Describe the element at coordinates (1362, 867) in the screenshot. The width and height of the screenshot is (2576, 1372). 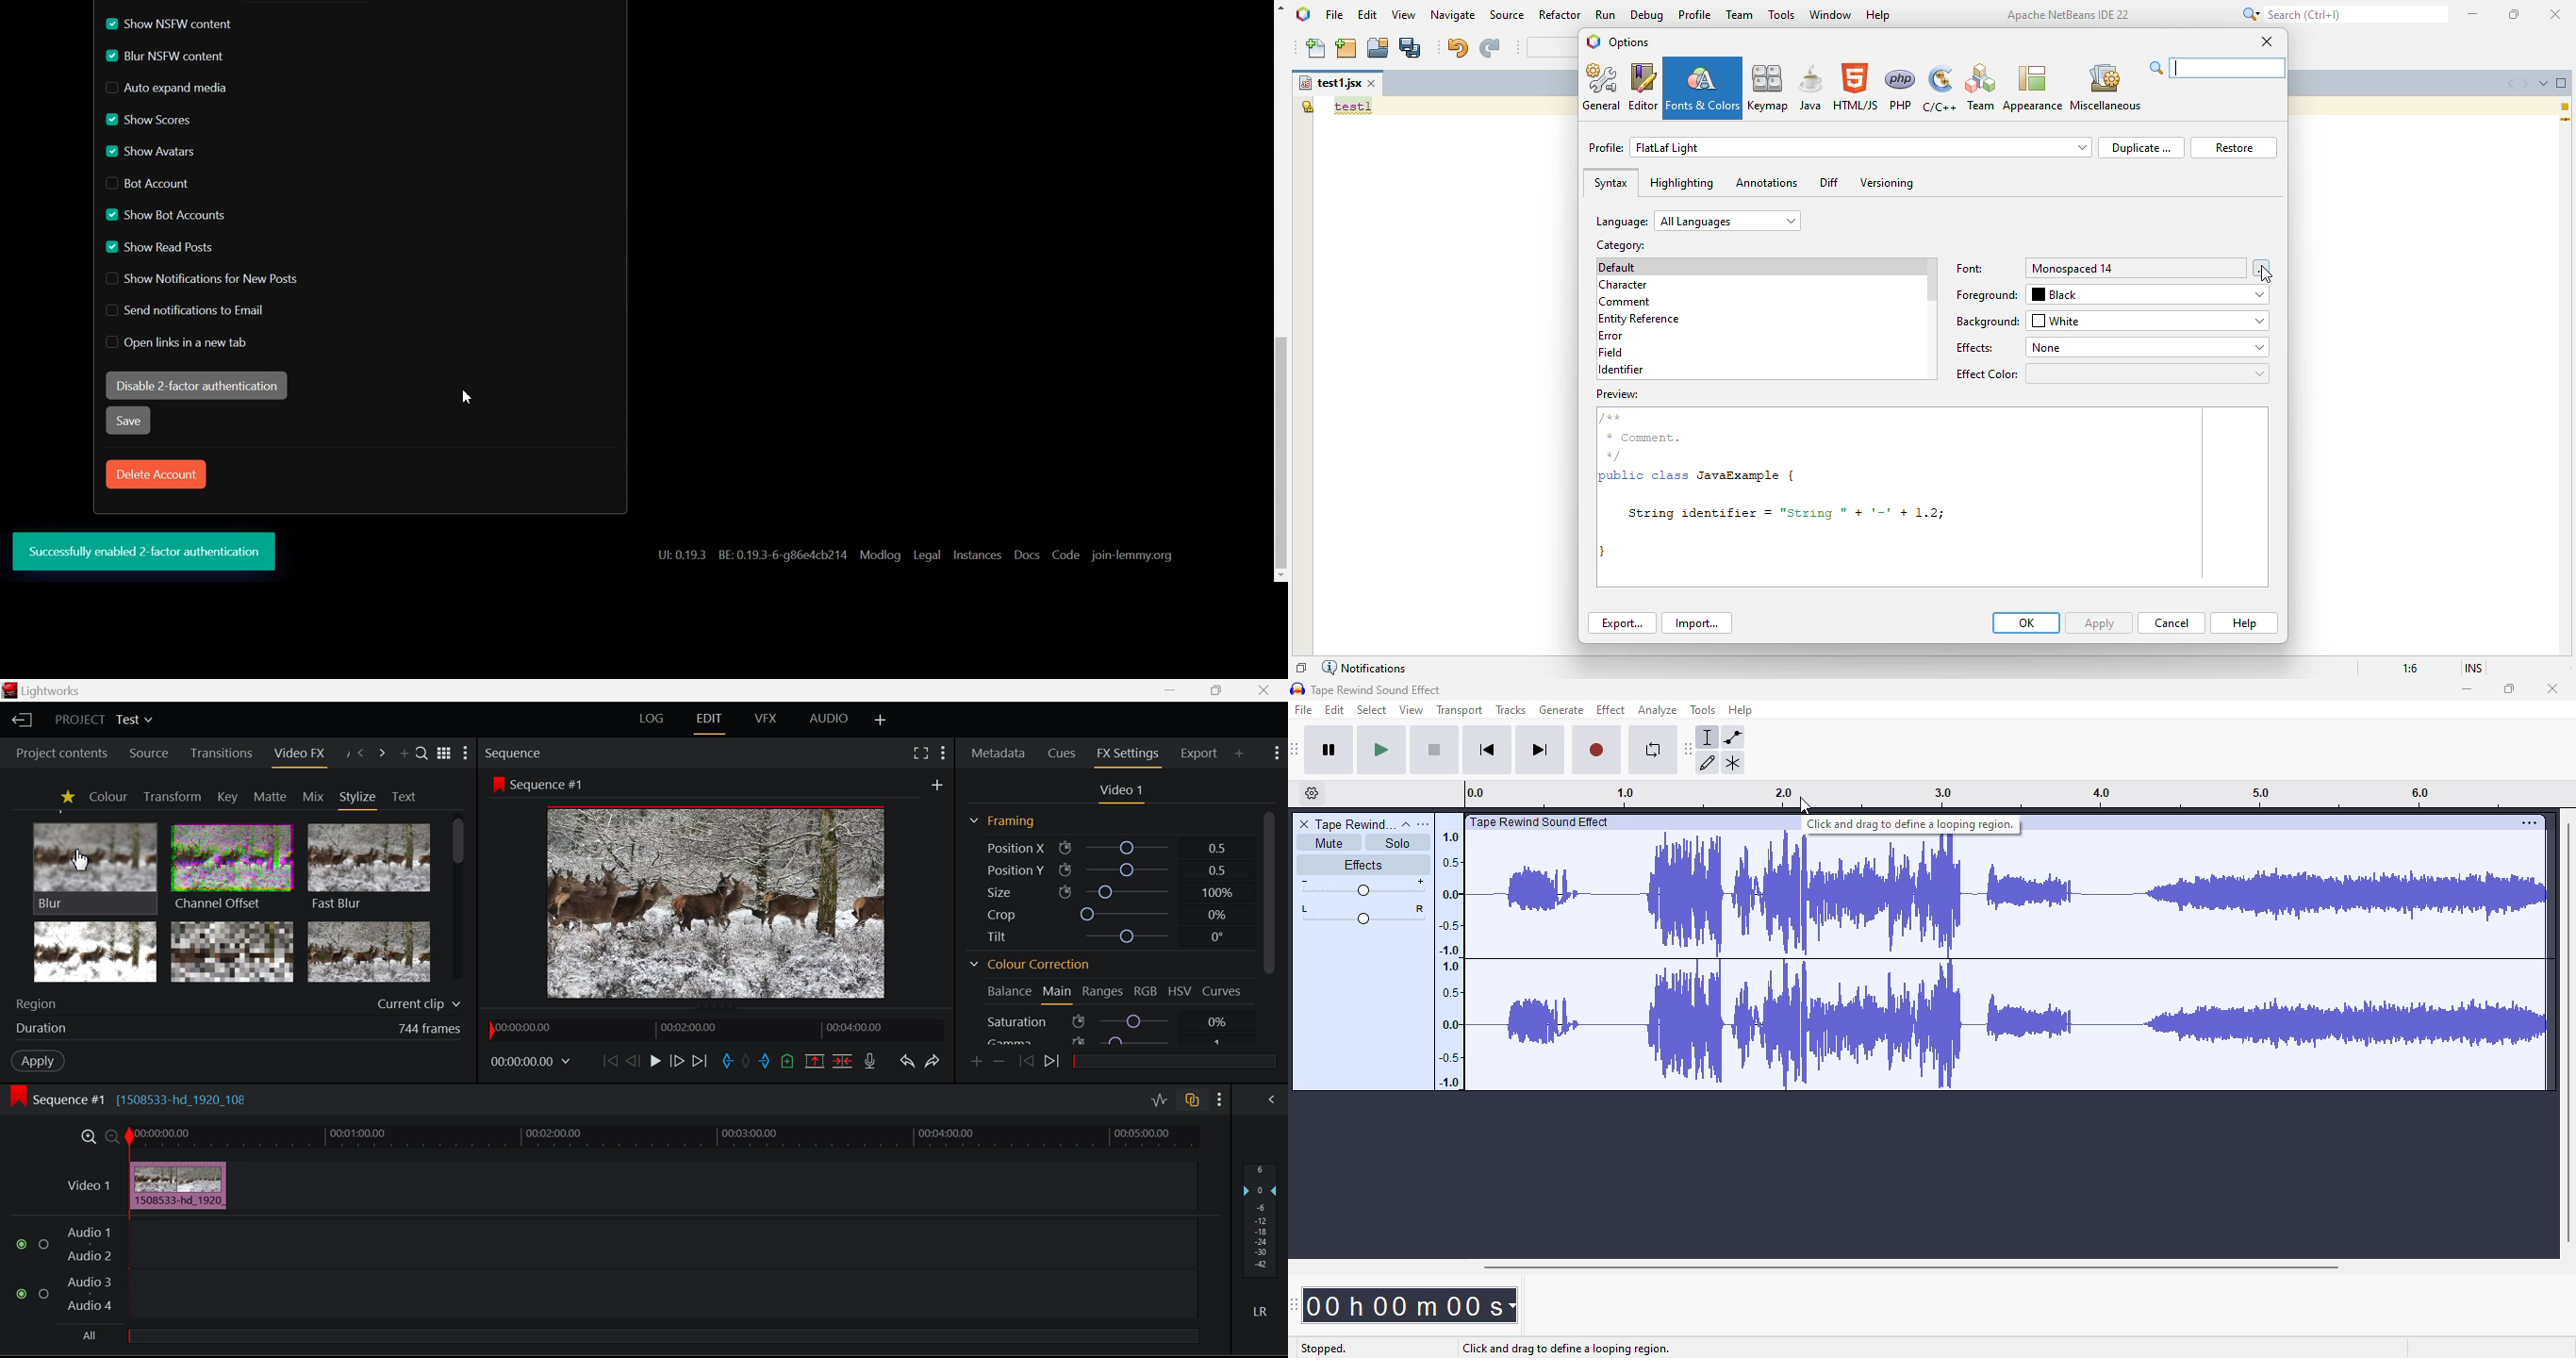
I see `effects` at that location.